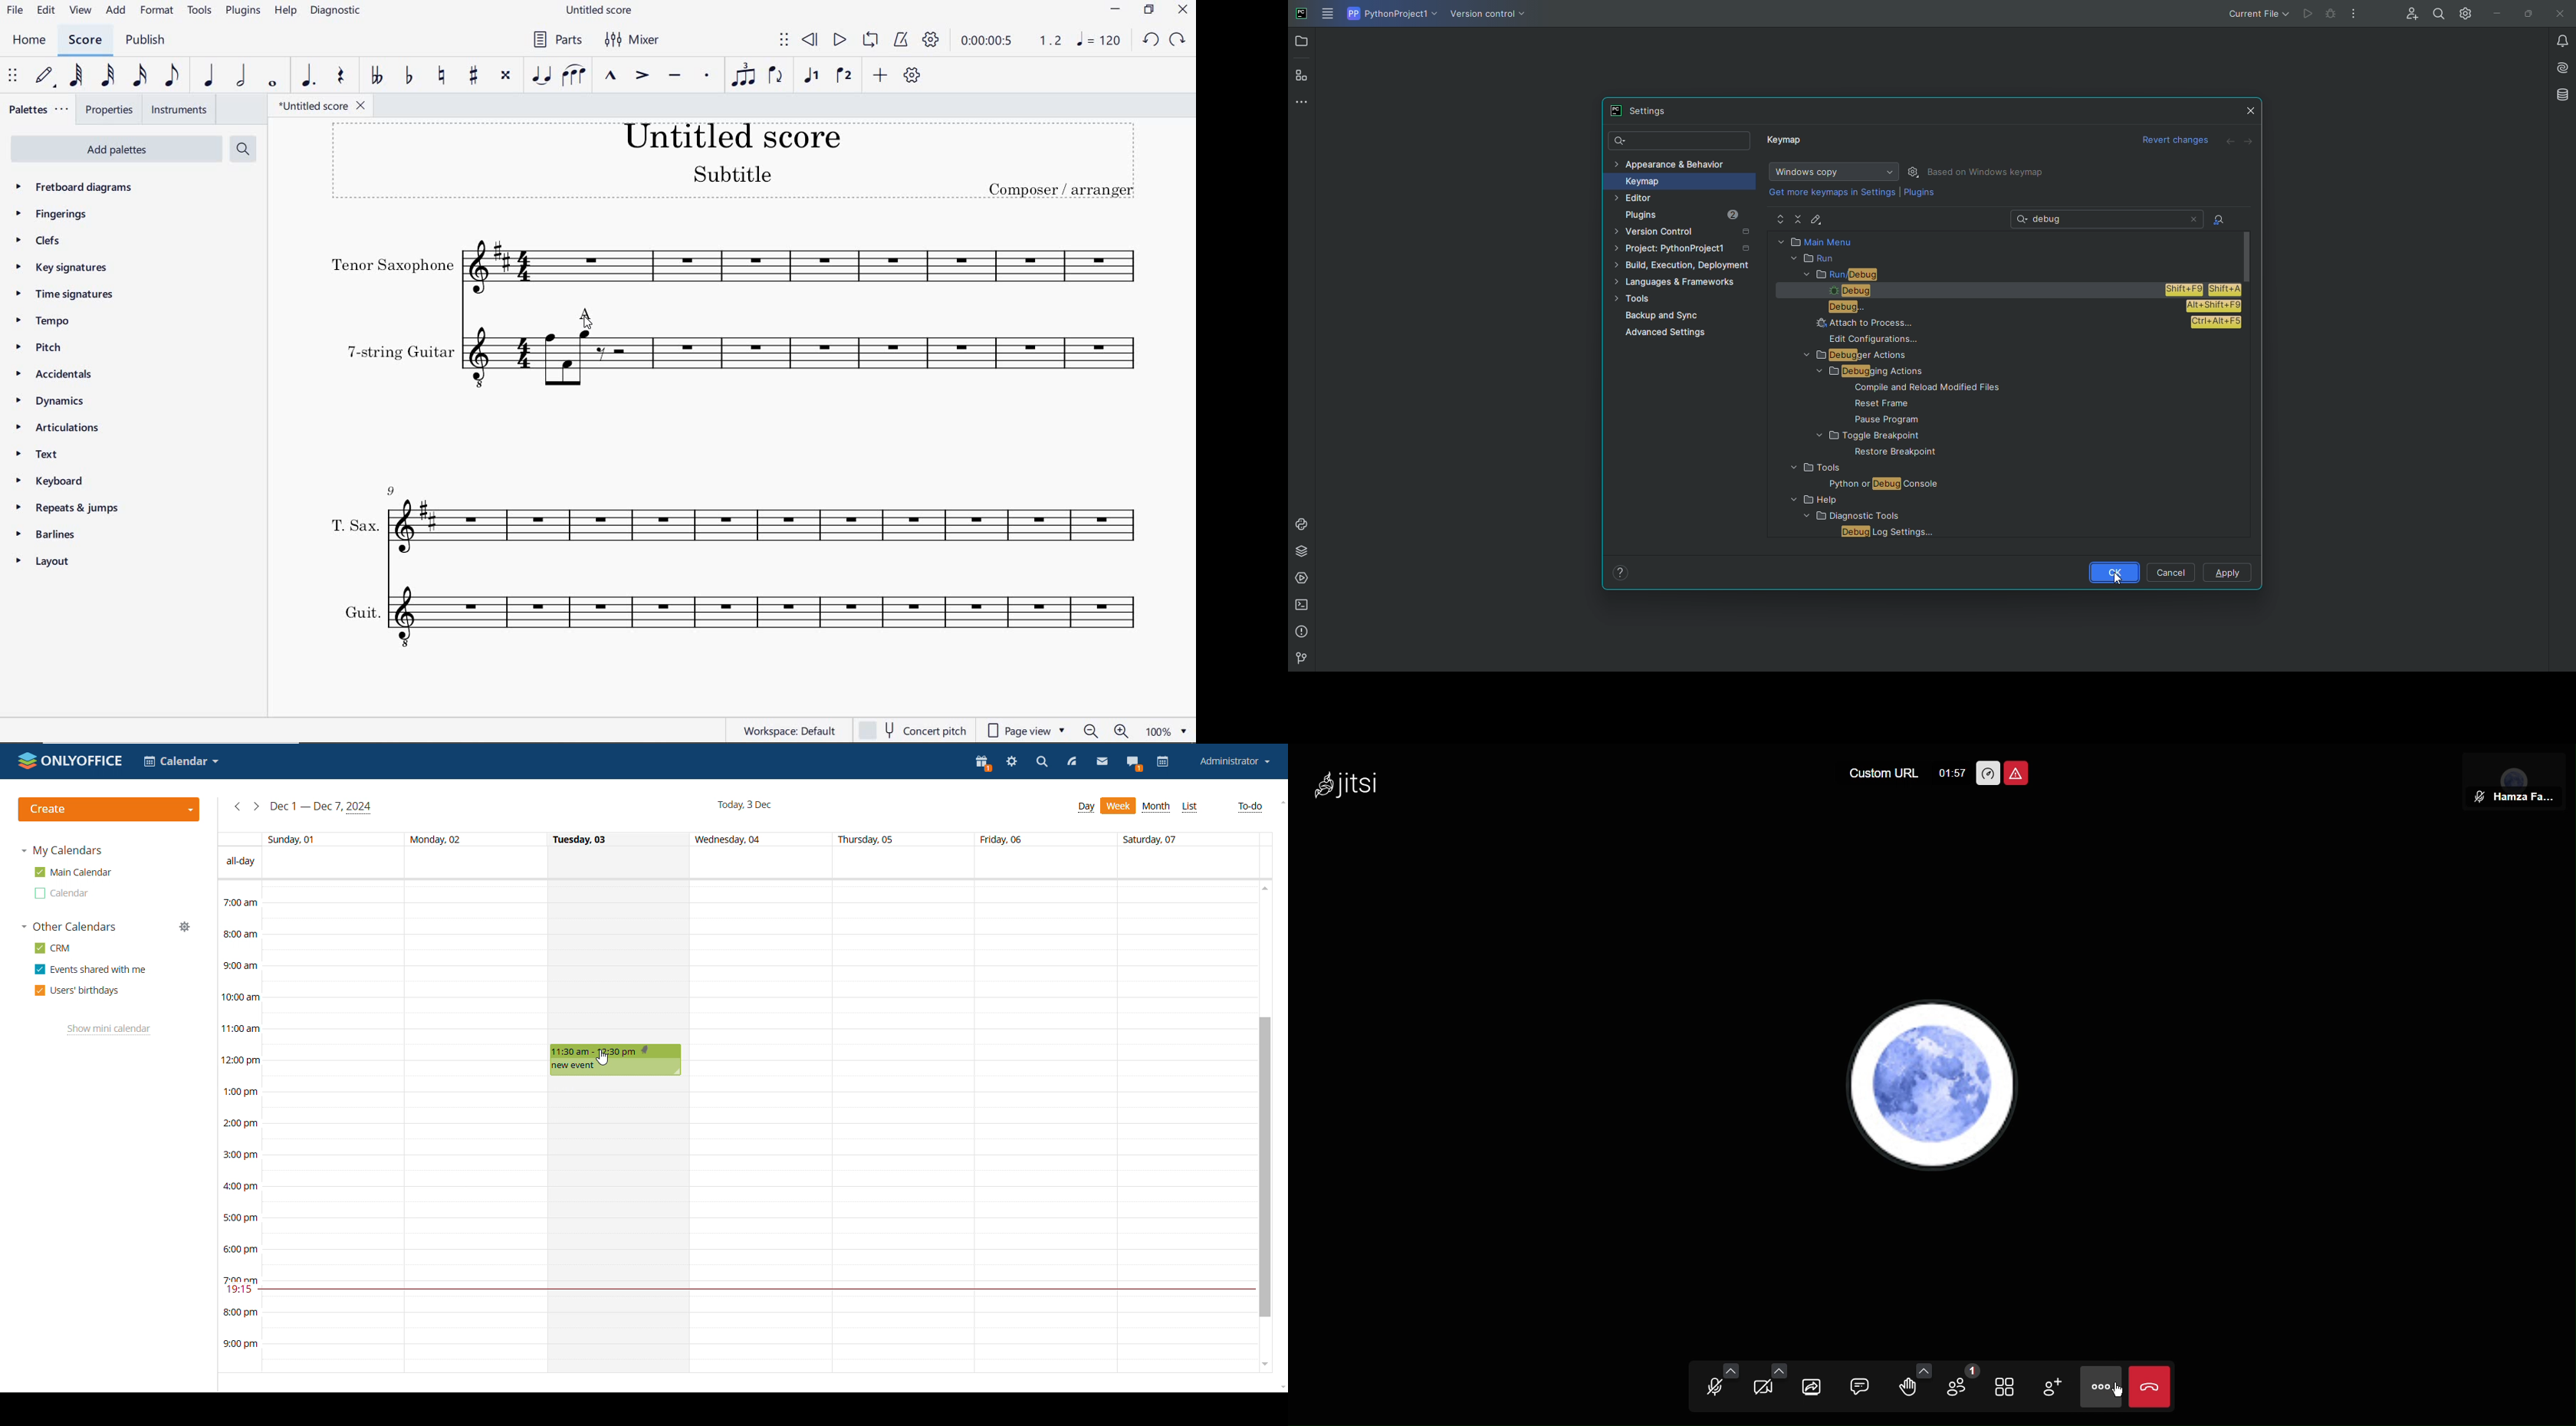 Image resolution: width=2576 pixels, height=1428 pixels. What do you see at coordinates (2011, 1388) in the screenshot?
I see `Tile View` at bounding box center [2011, 1388].